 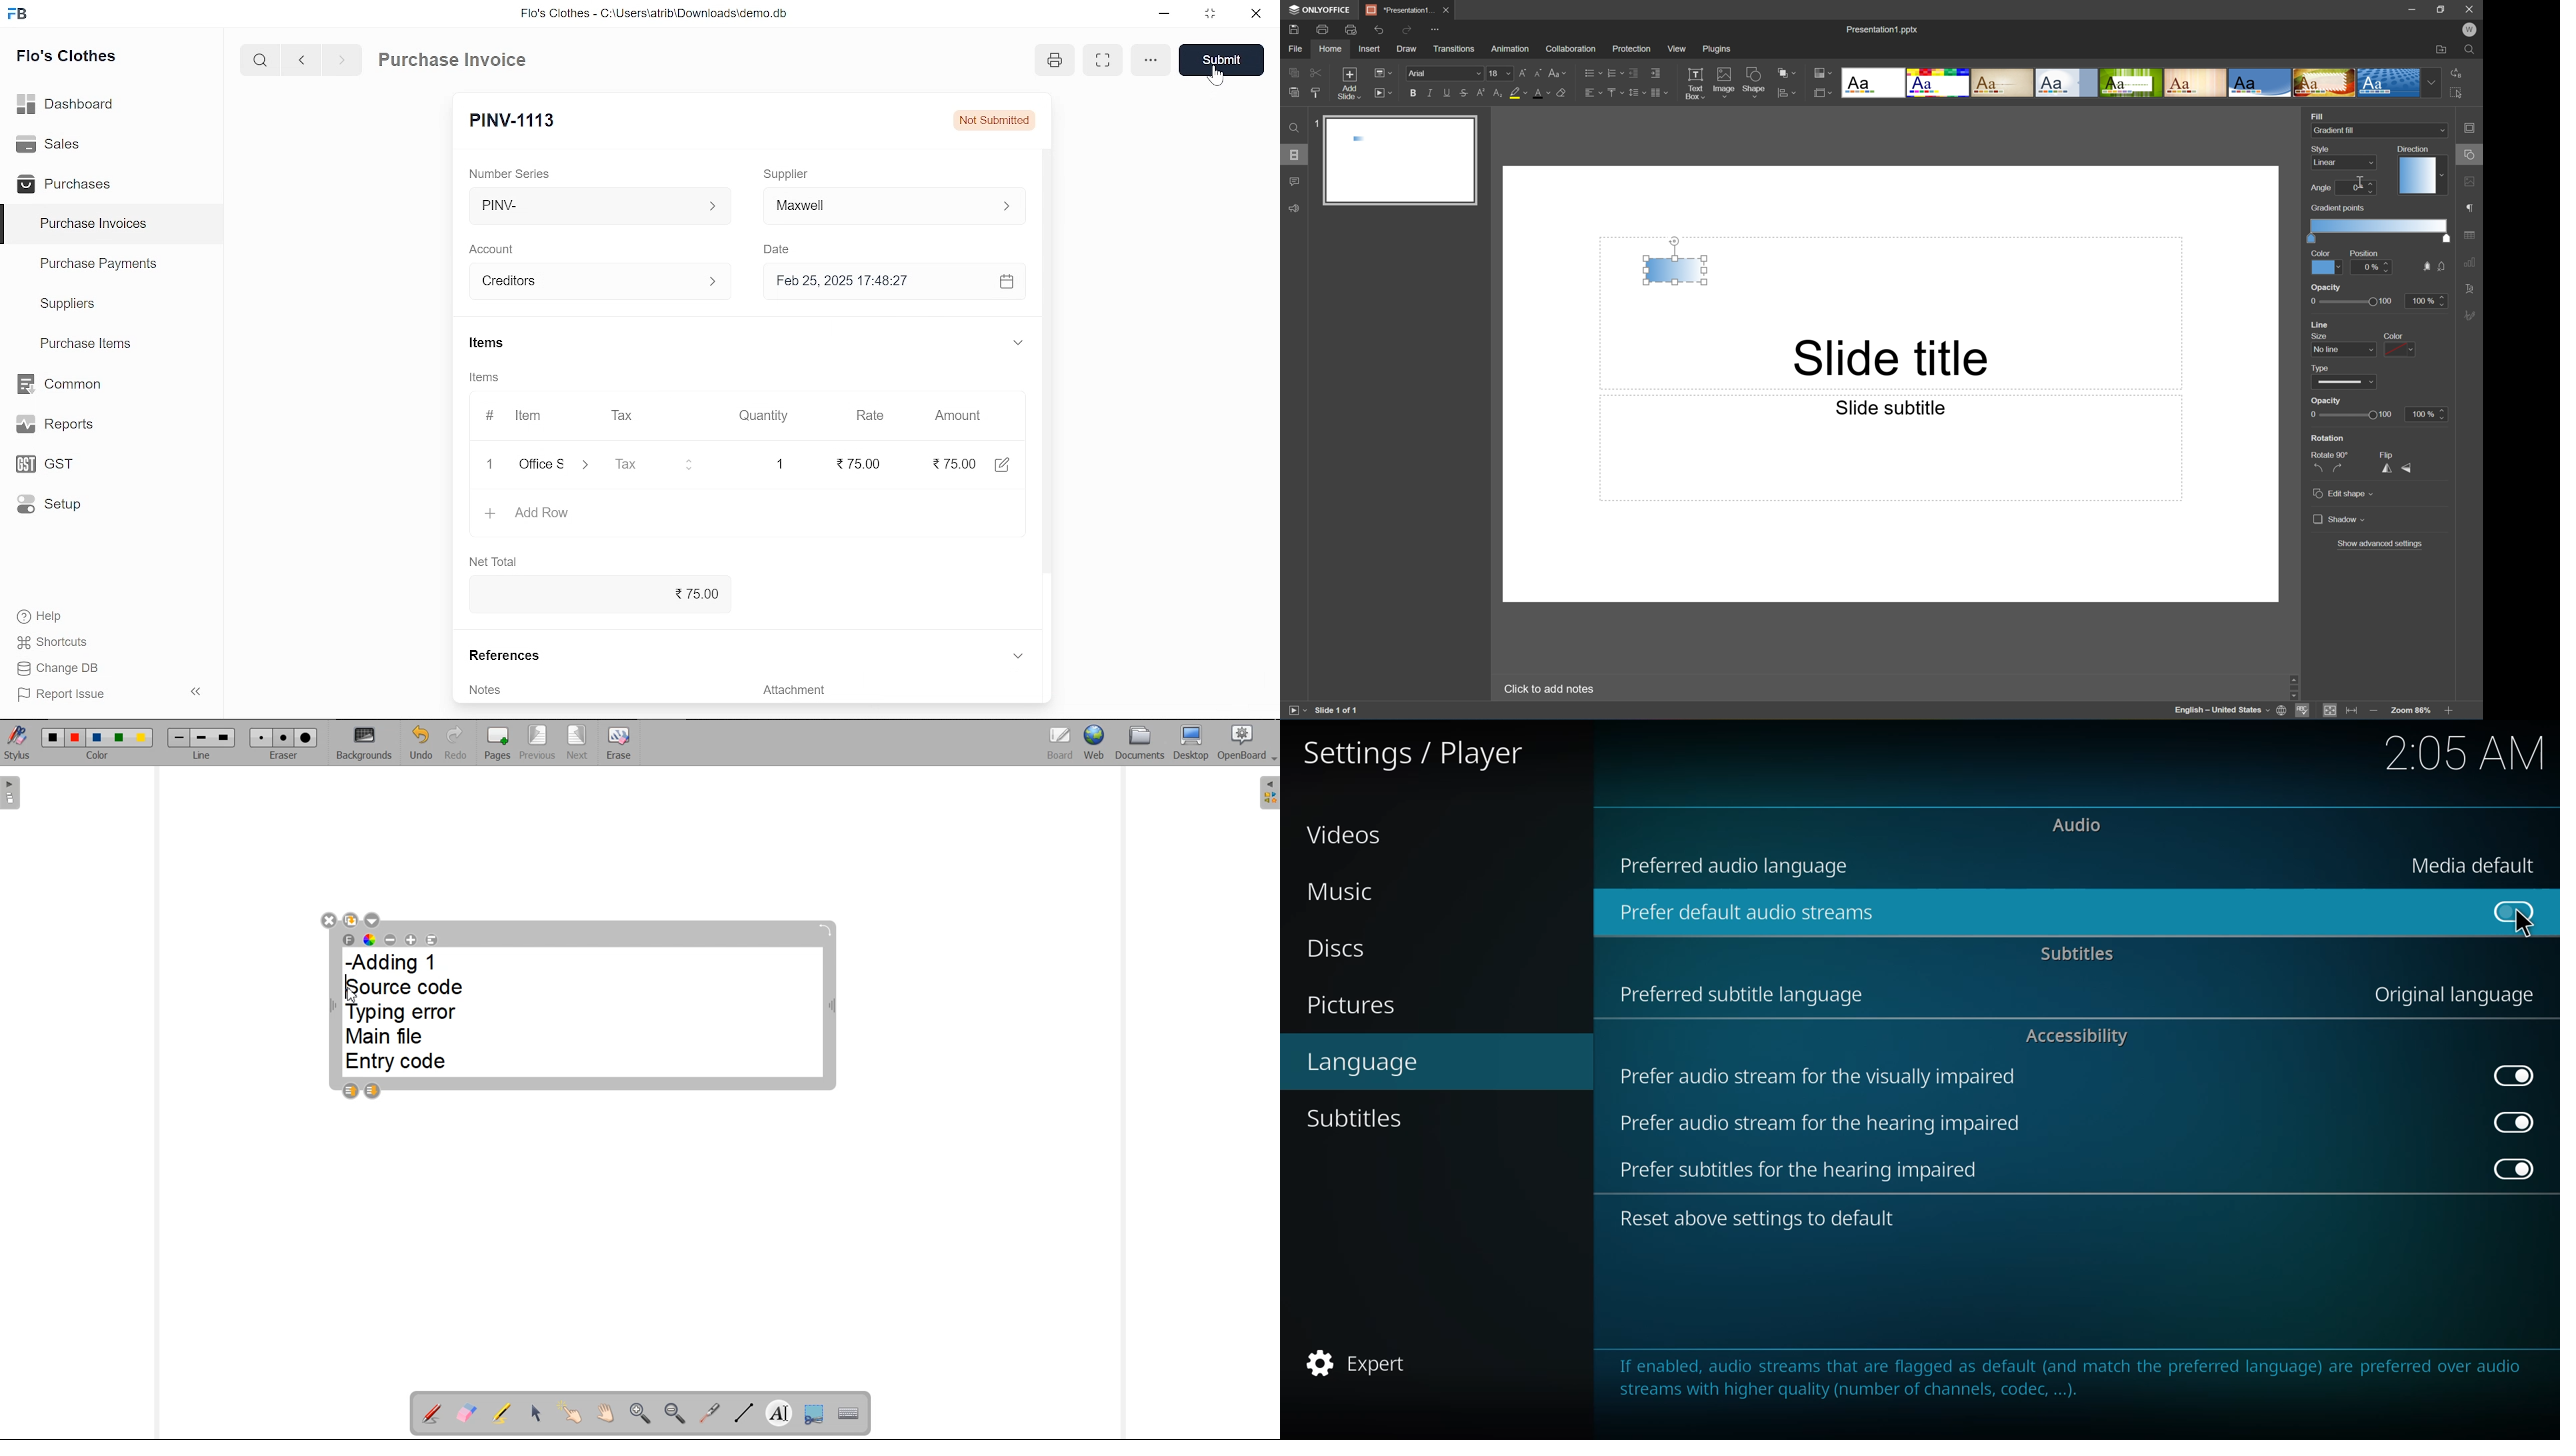 What do you see at coordinates (58, 694) in the screenshot?
I see `J Report Issue` at bounding box center [58, 694].